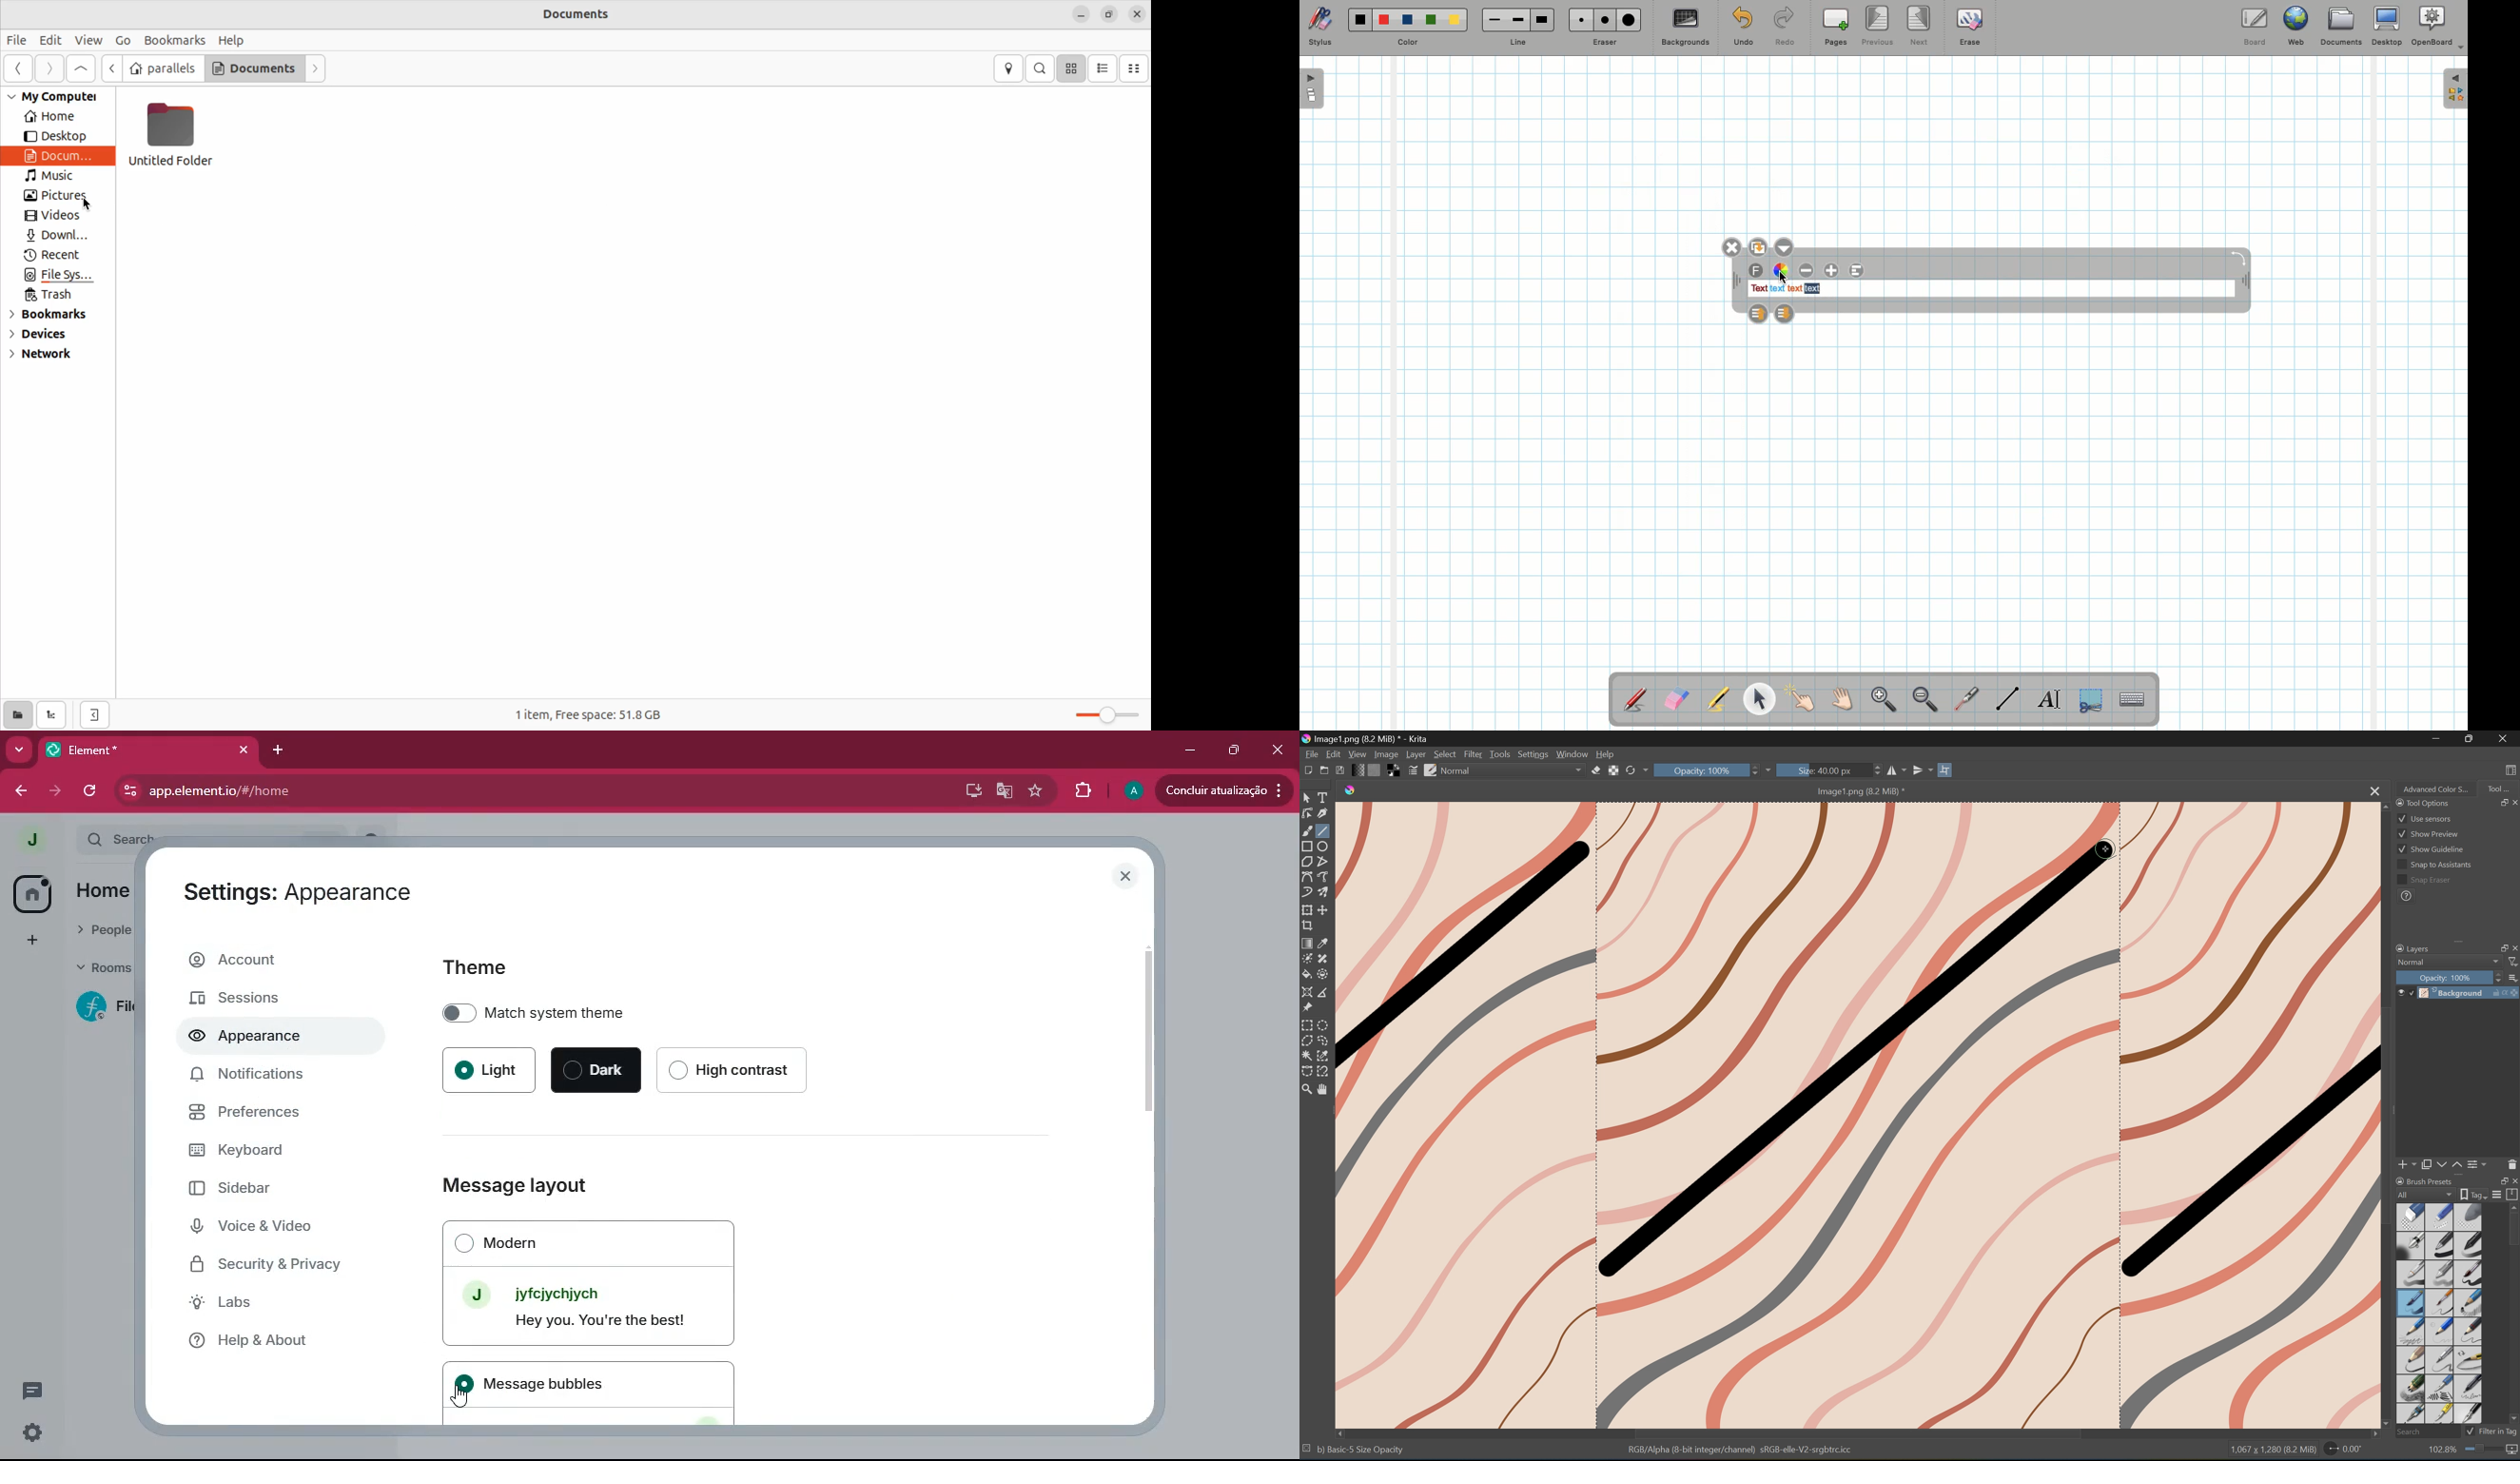 Image resolution: width=2520 pixels, height=1484 pixels. What do you see at coordinates (1324, 1091) in the screenshot?
I see `Pan tool` at bounding box center [1324, 1091].